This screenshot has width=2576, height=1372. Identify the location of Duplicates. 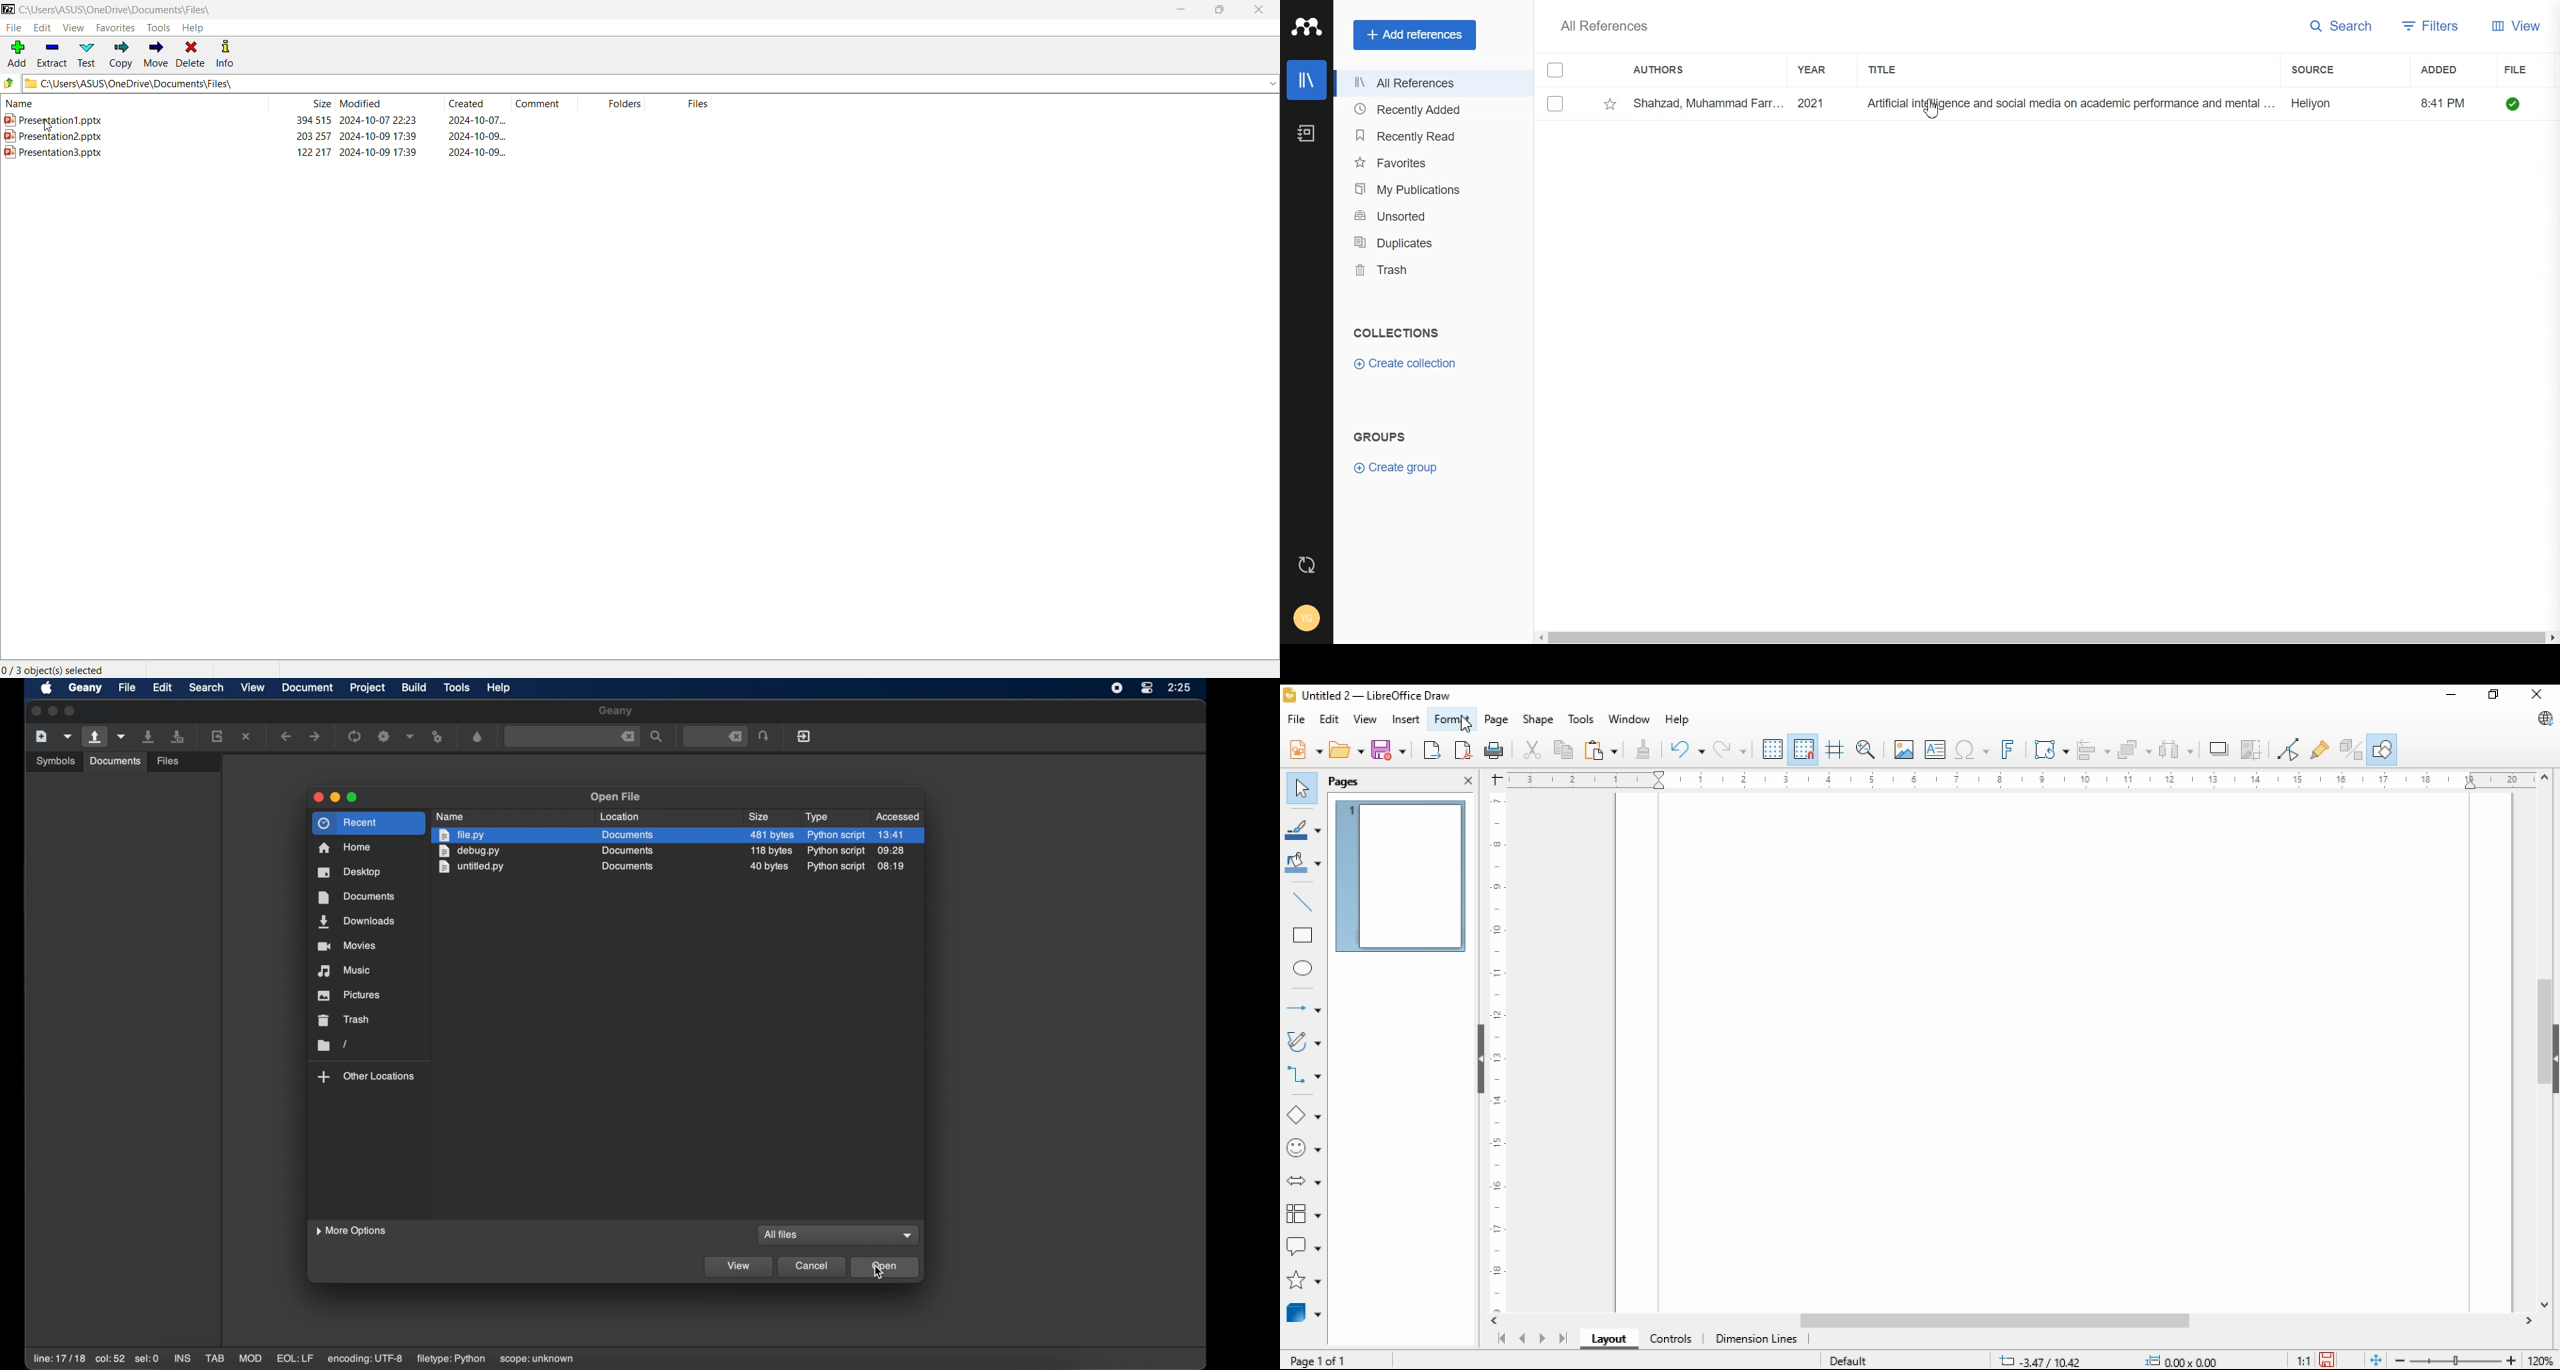
(1431, 243).